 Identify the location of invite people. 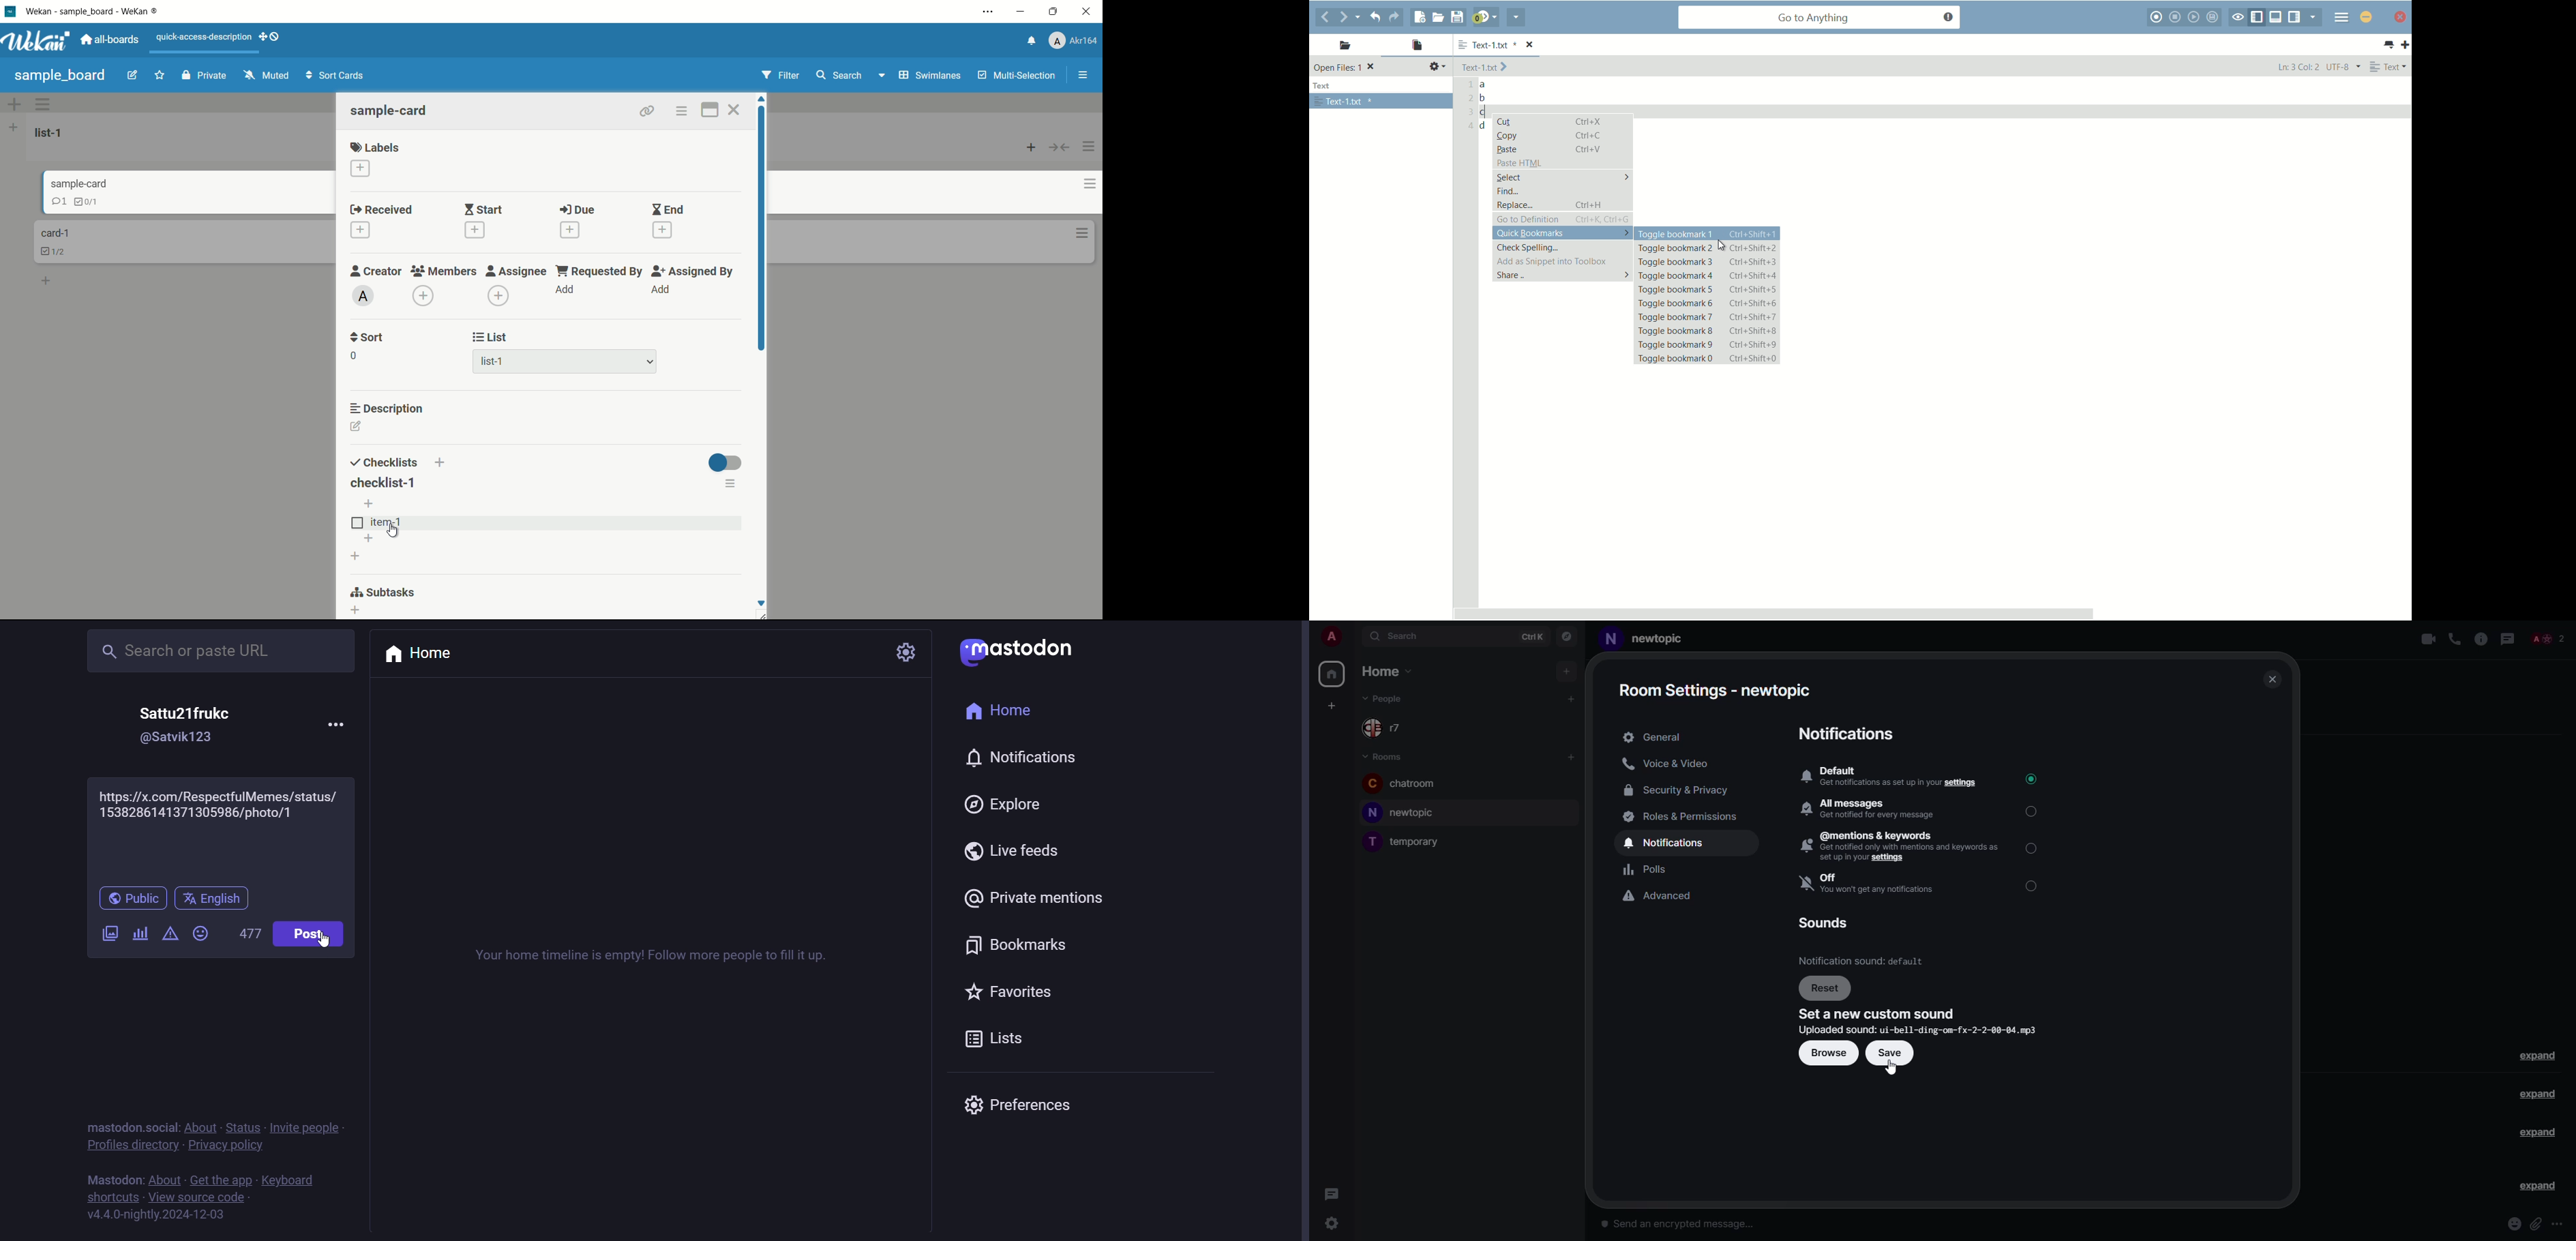
(308, 1127).